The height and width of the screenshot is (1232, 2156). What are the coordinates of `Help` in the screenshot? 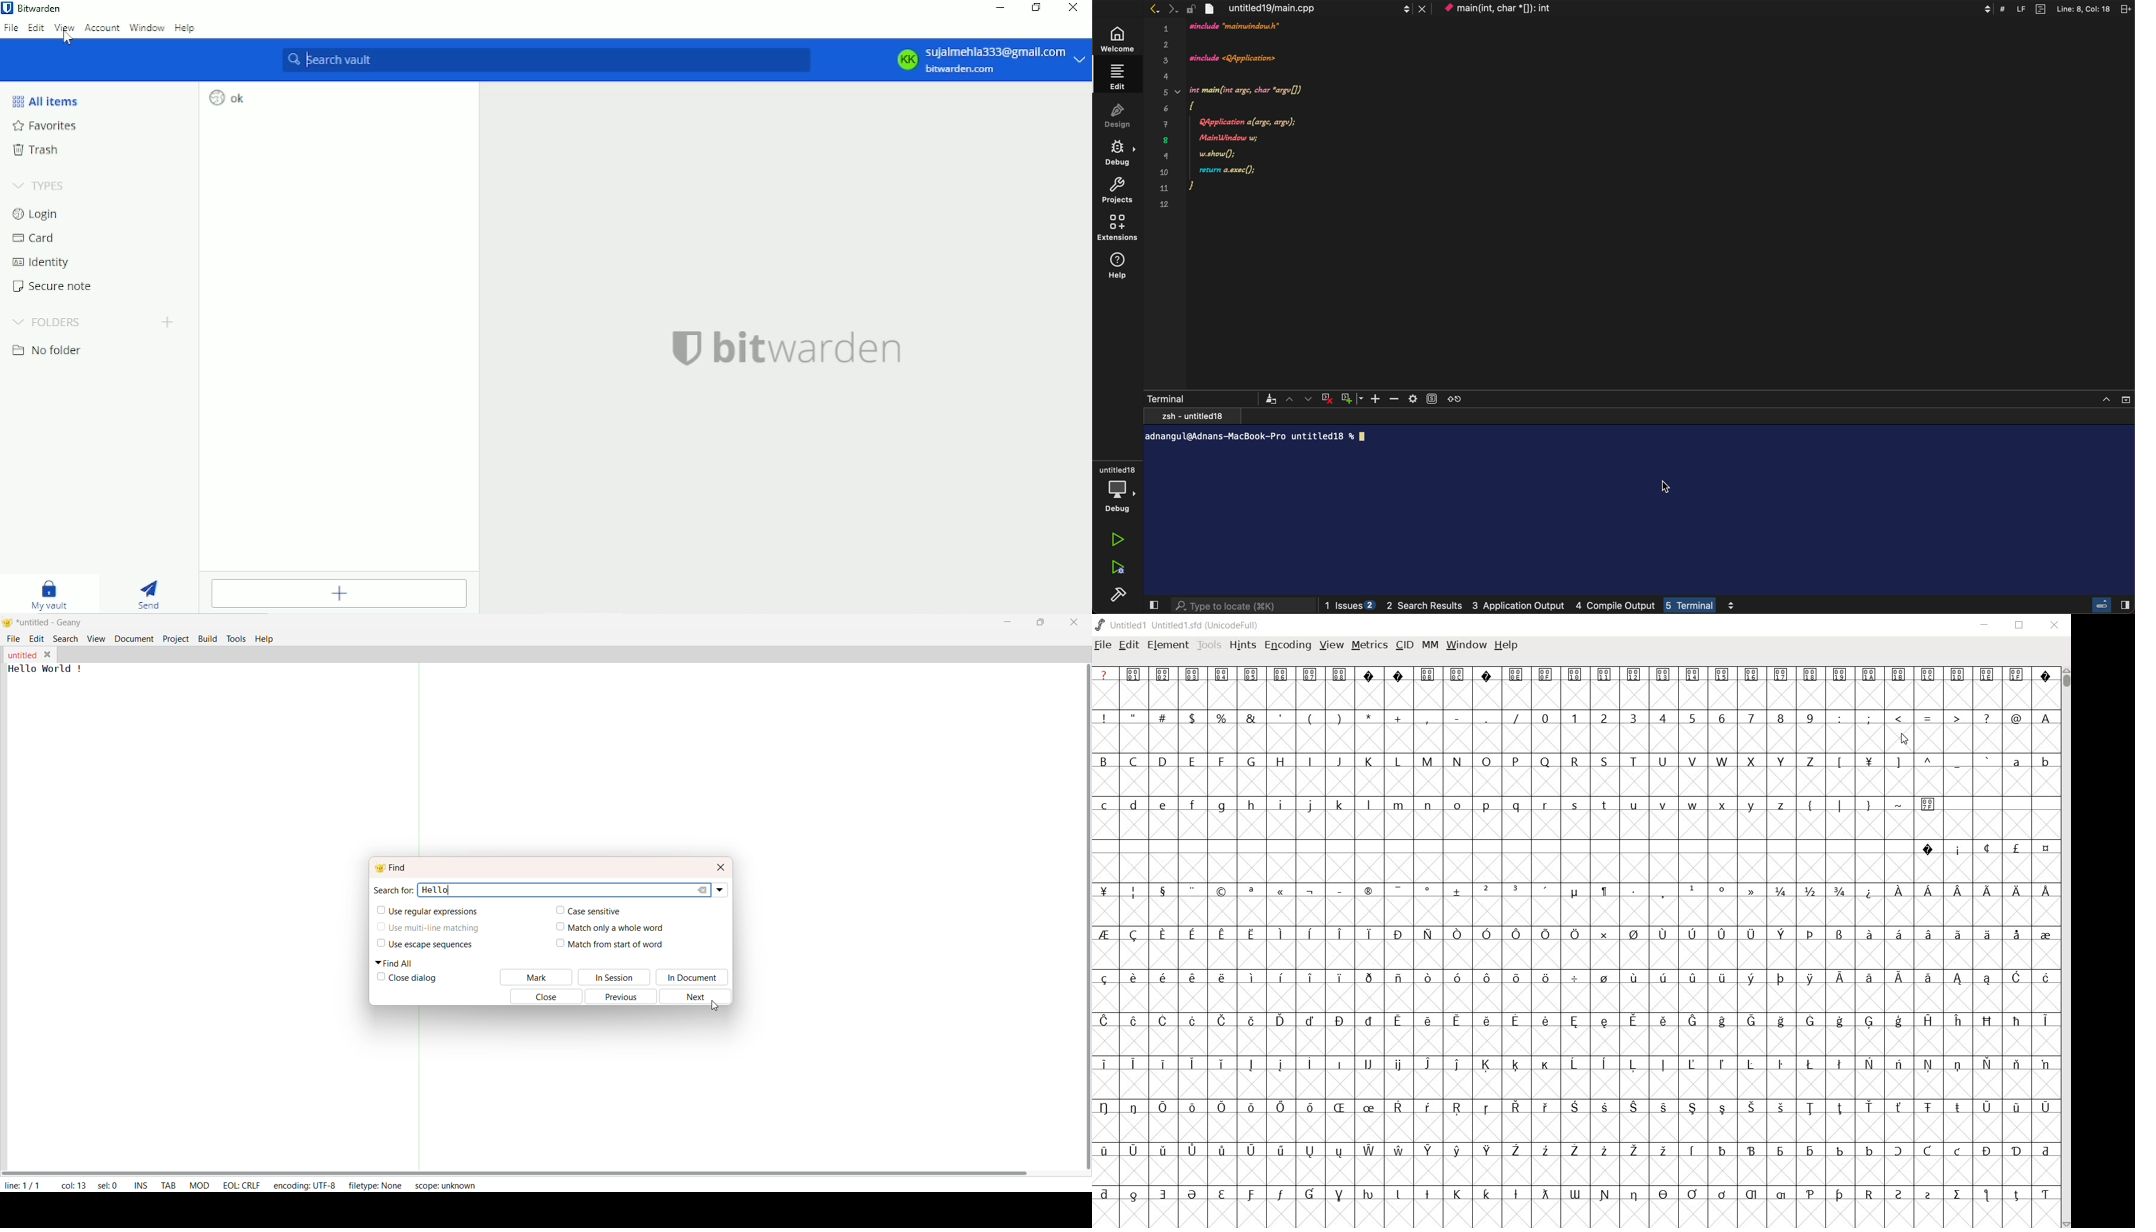 It's located at (186, 27).